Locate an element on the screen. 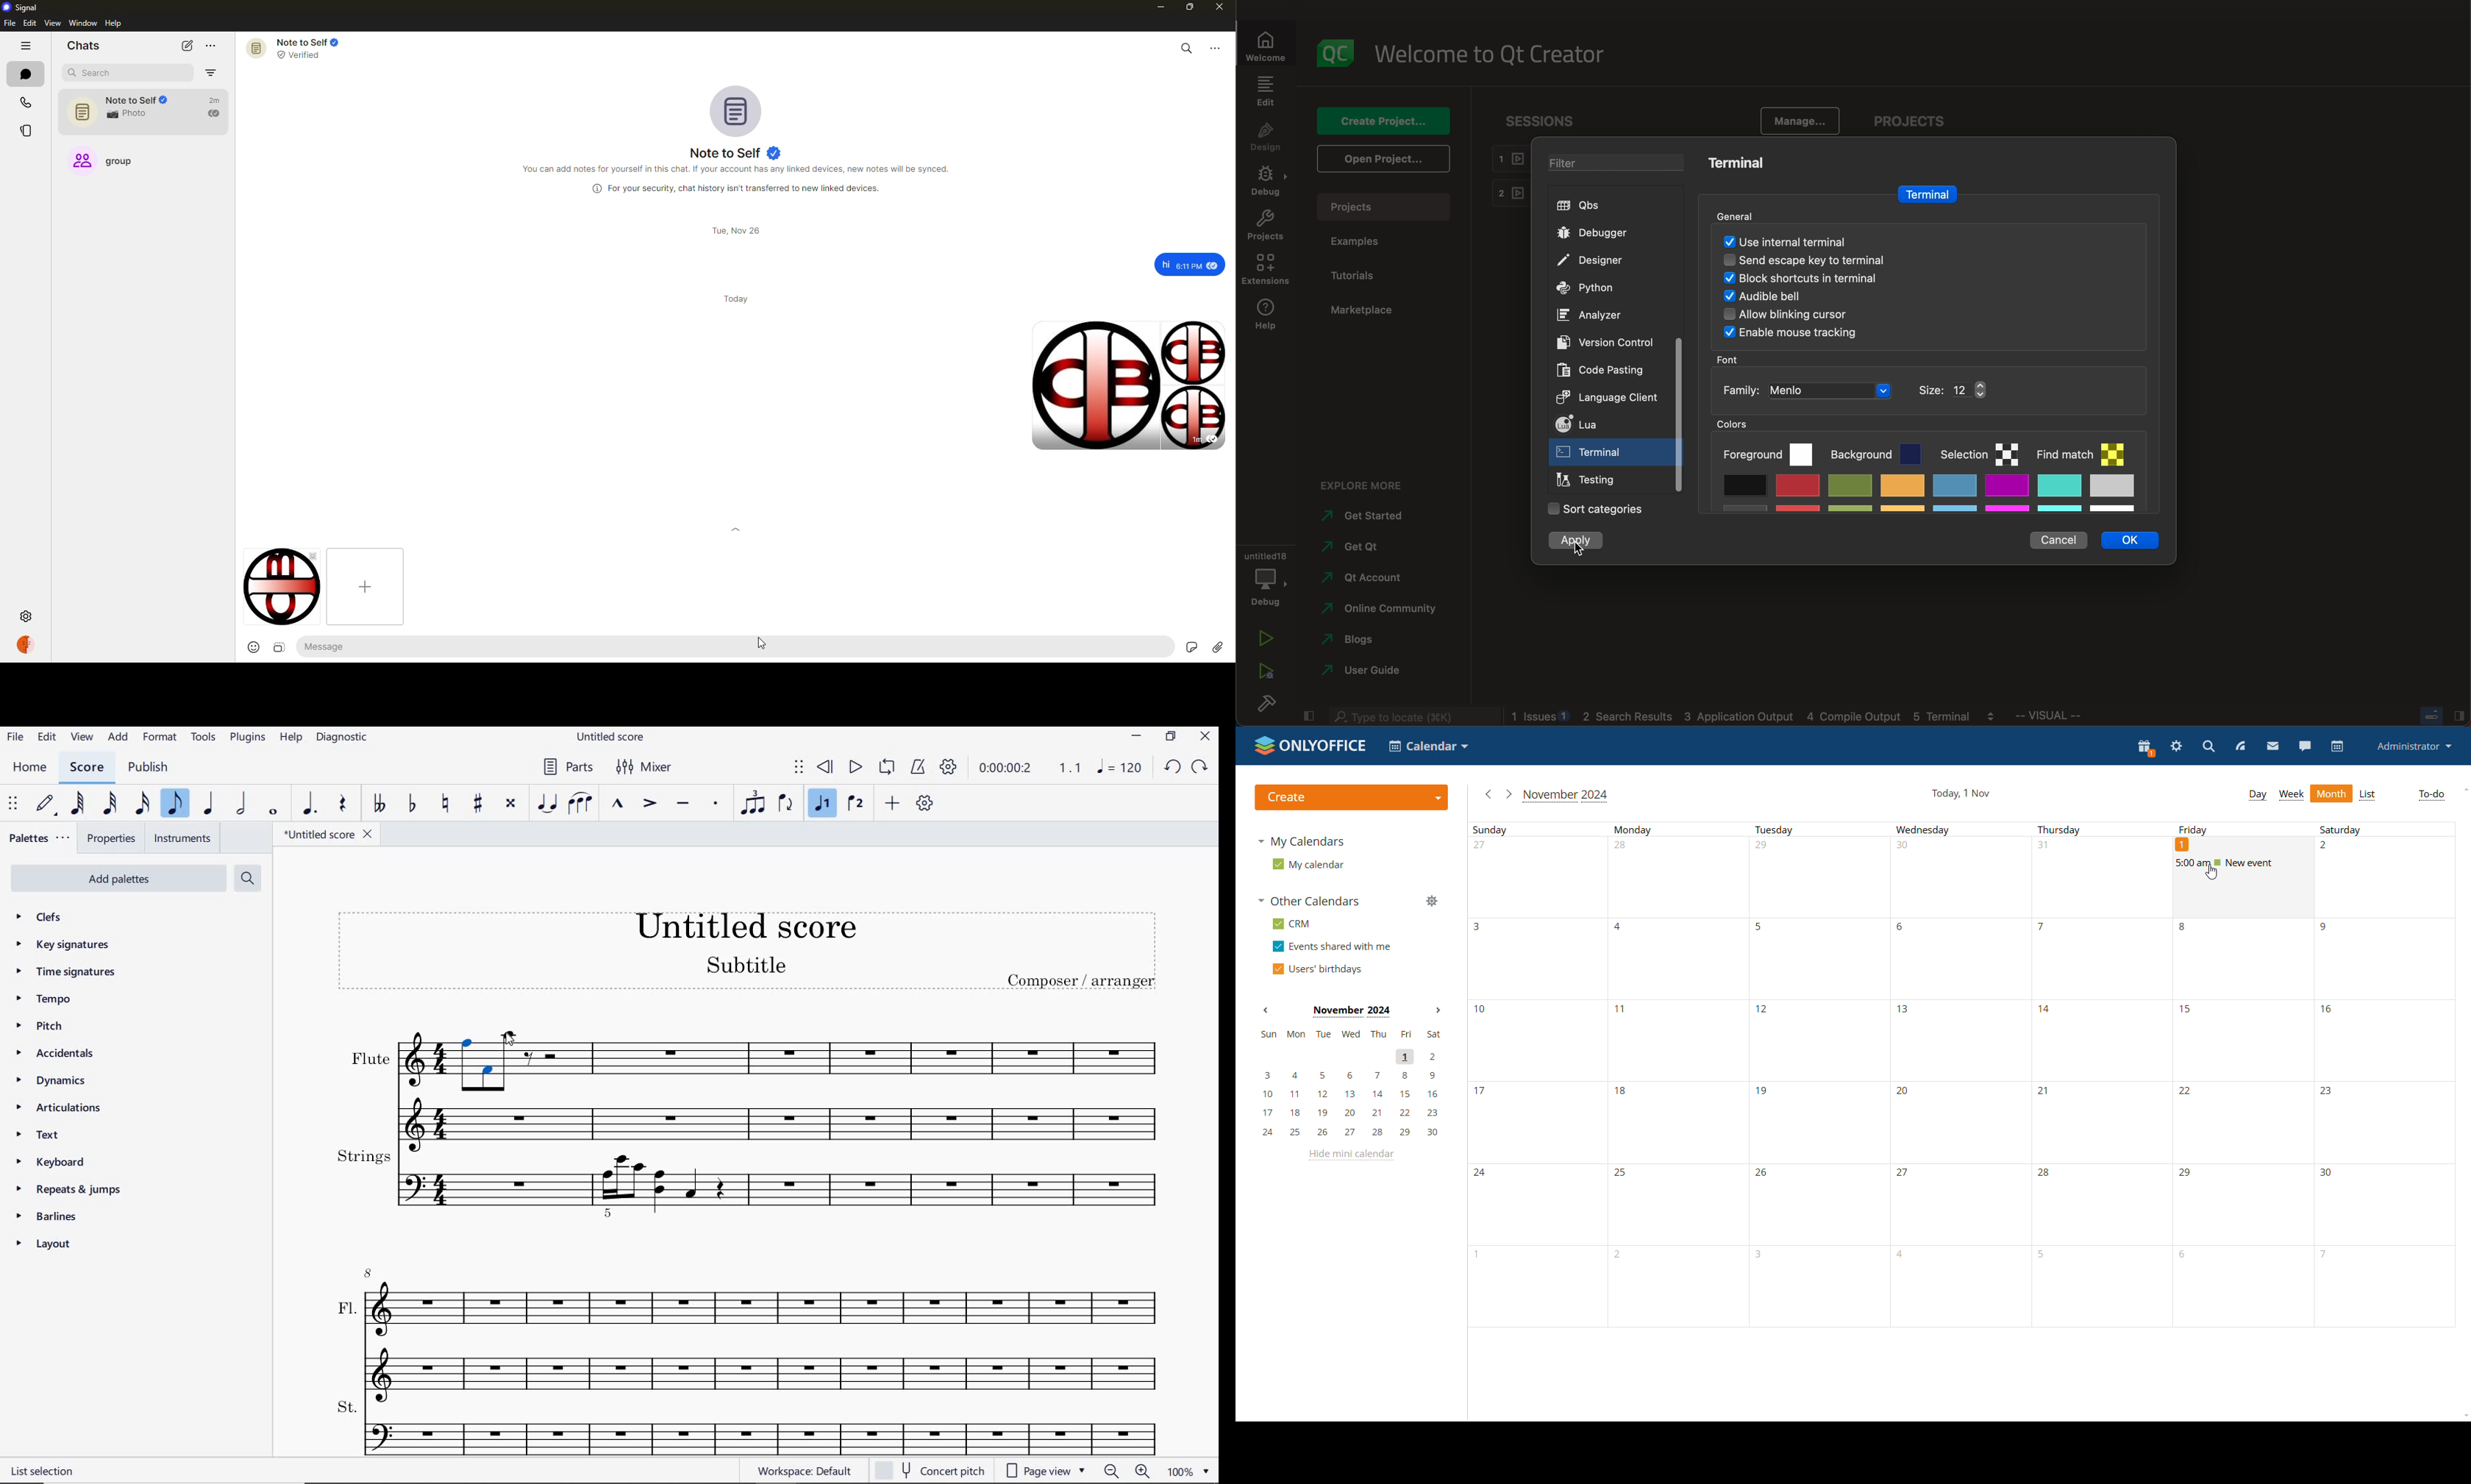 This screenshot has width=2492, height=1484. PARTS is located at coordinates (567, 768).